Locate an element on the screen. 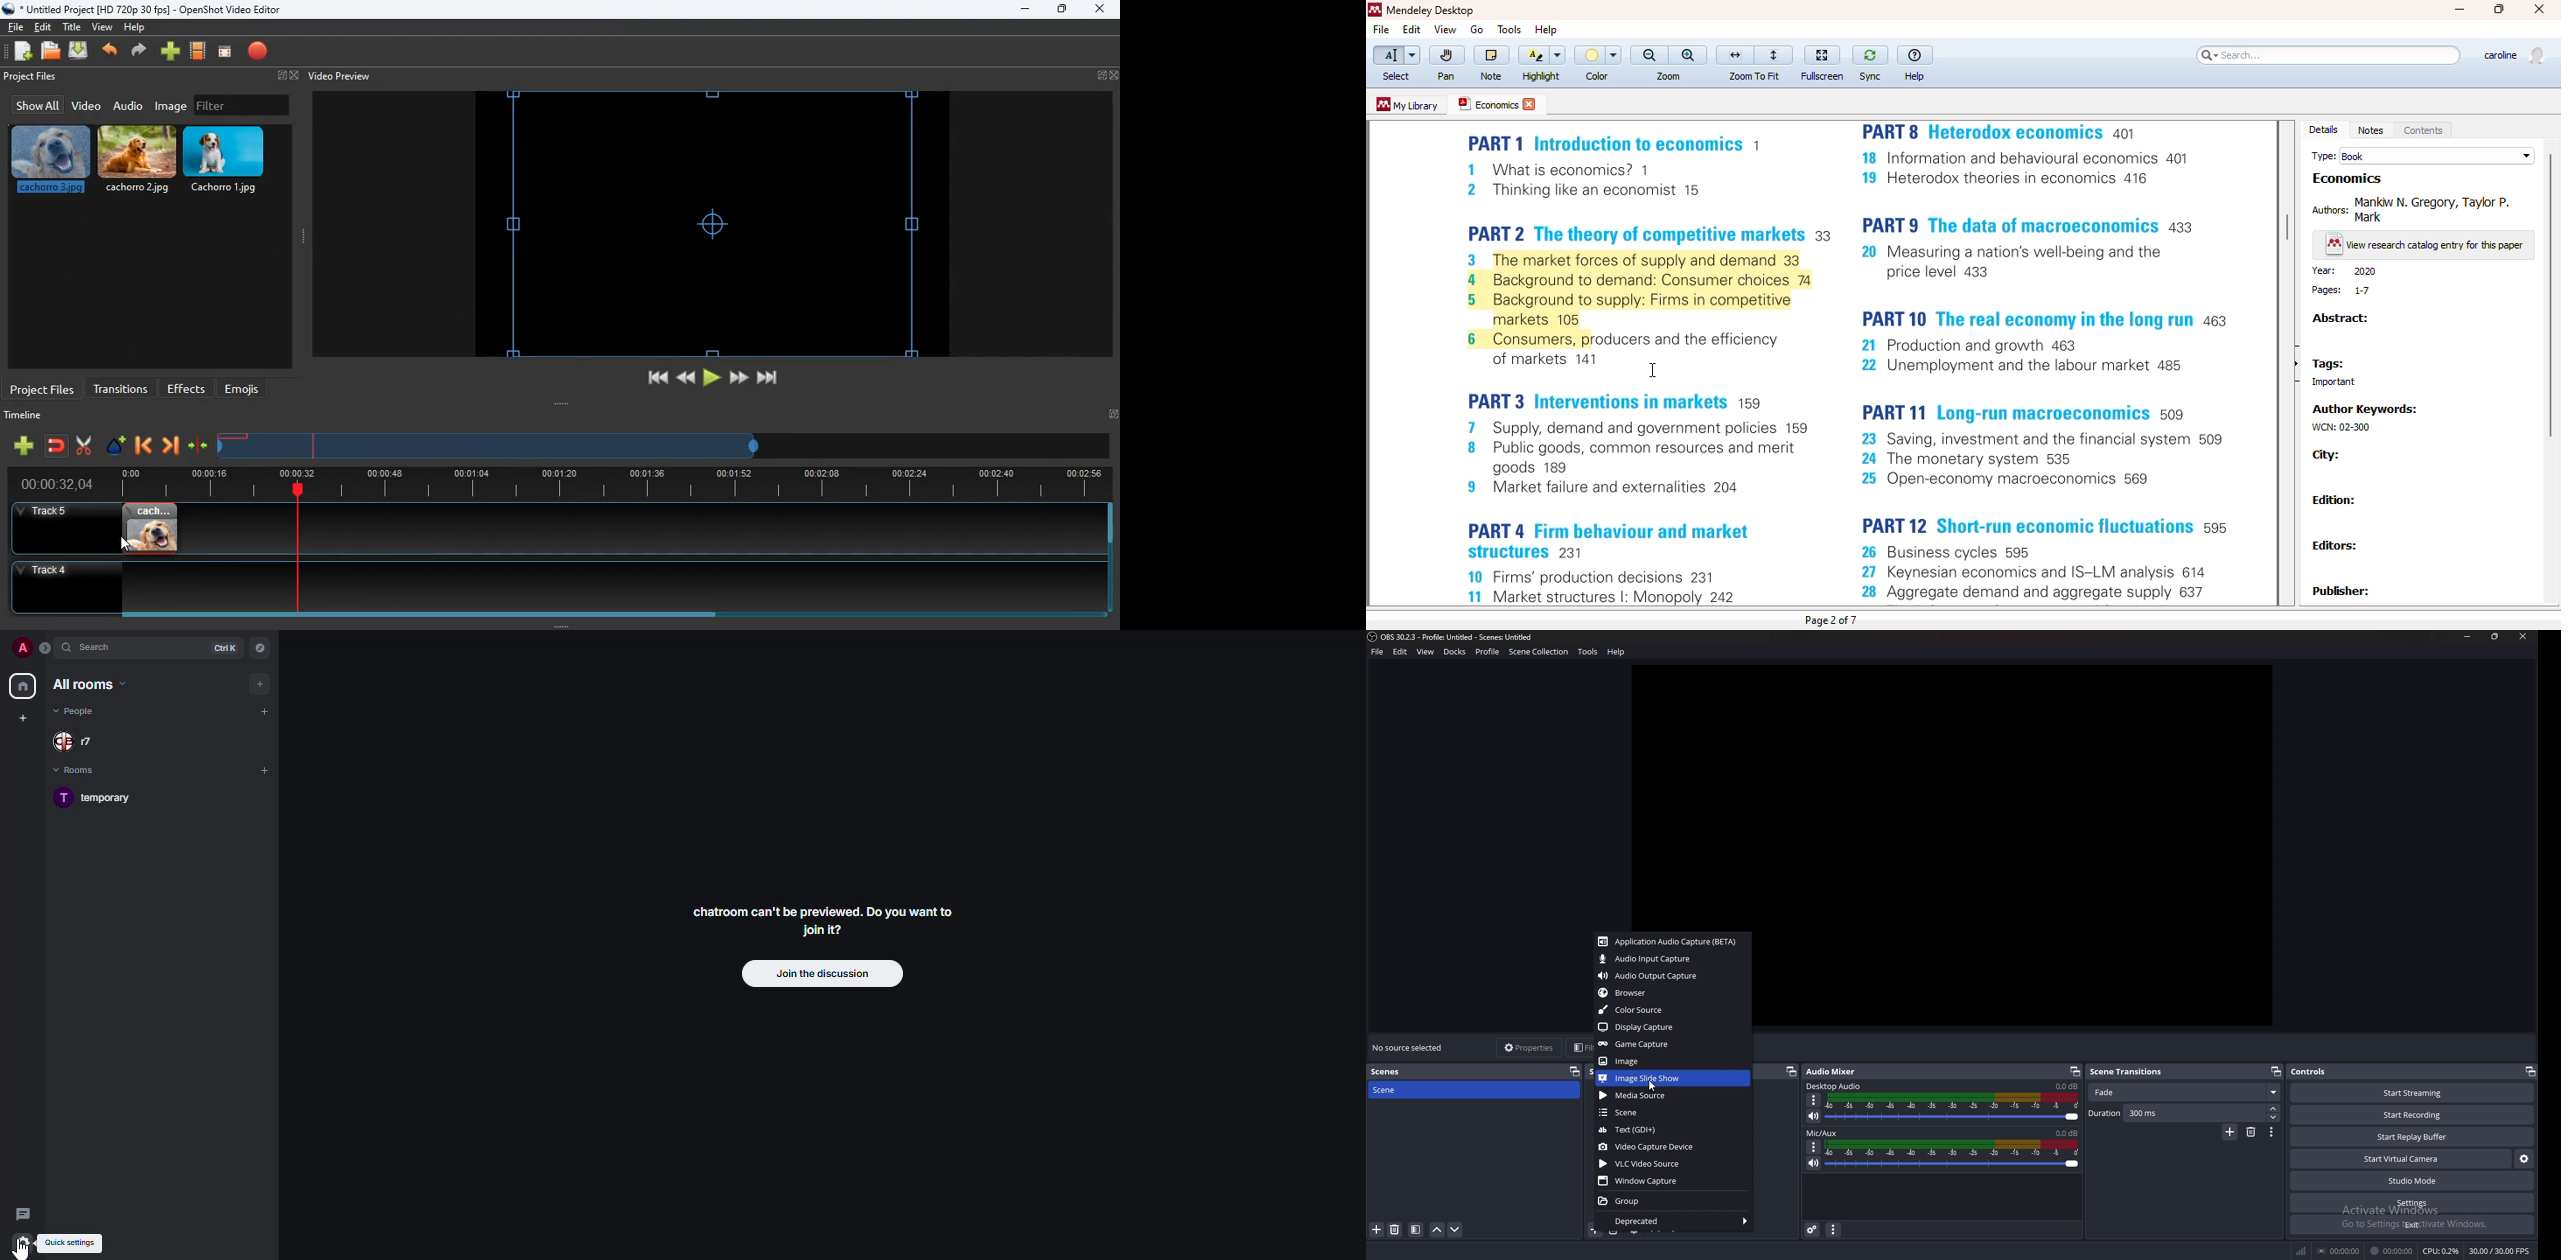 Image resolution: width=2576 pixels, height=1260 pixels. filter is located at coordinates (1416, 1229).